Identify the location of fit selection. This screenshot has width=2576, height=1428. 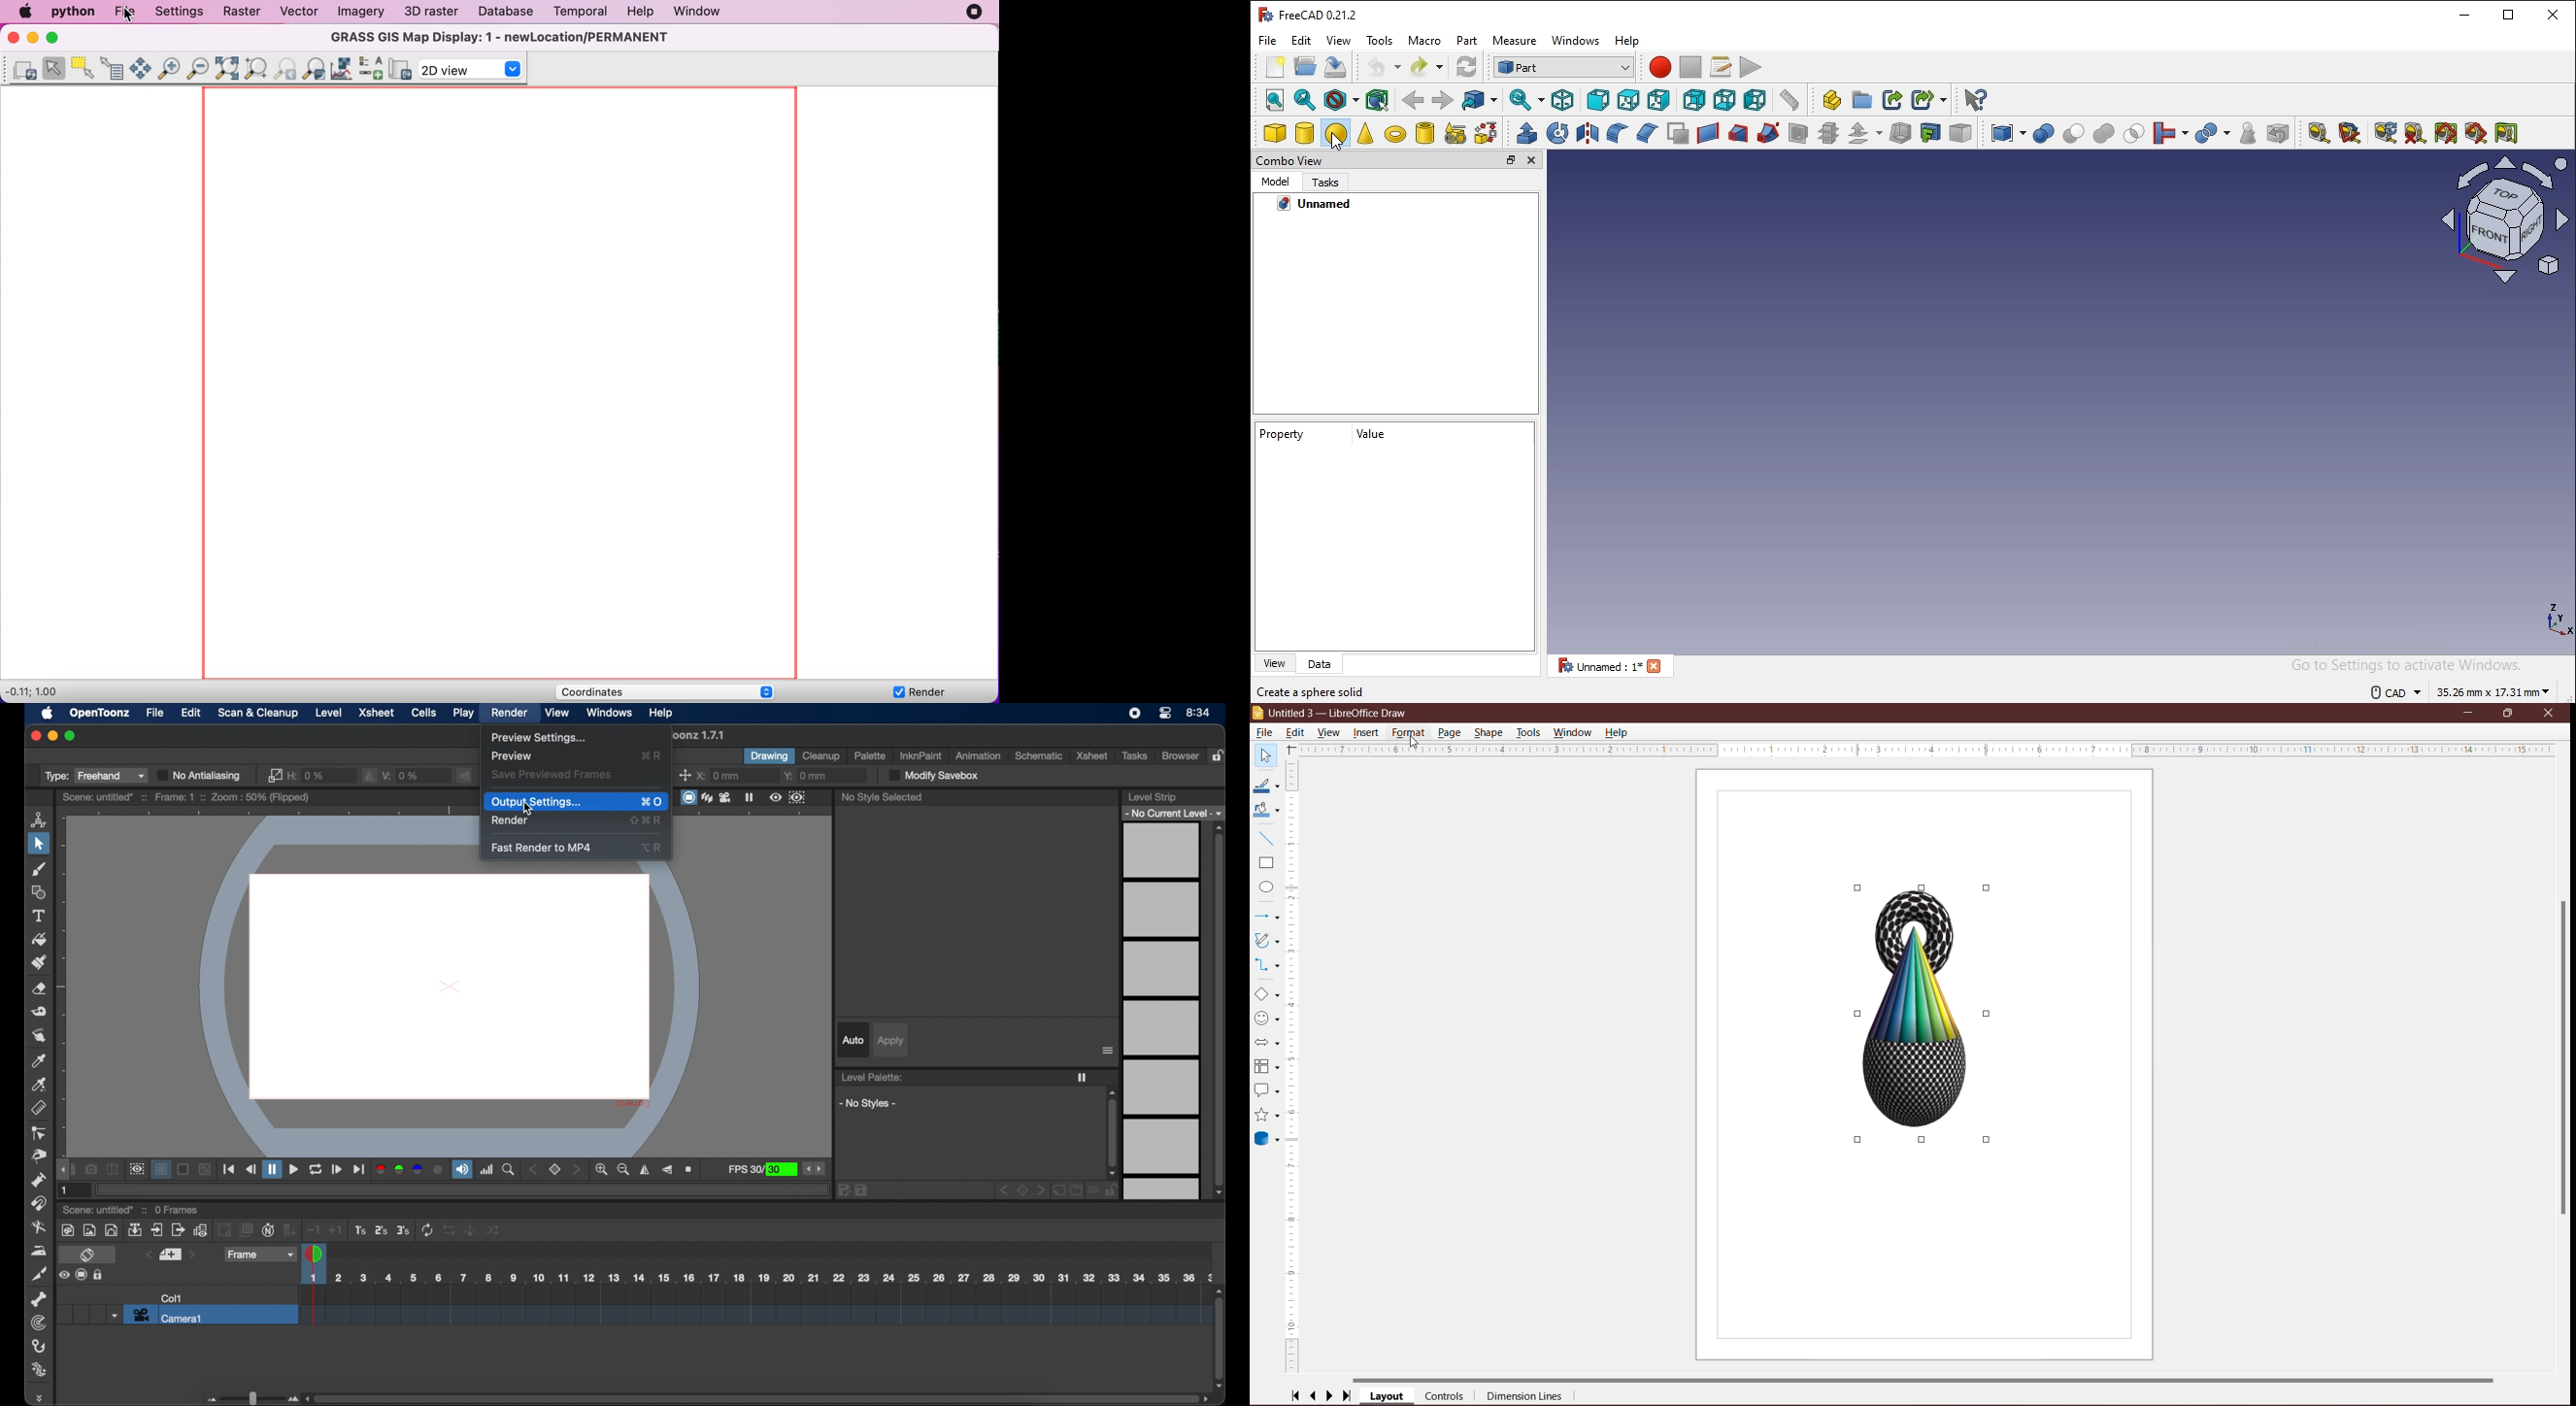
(1303, 99).